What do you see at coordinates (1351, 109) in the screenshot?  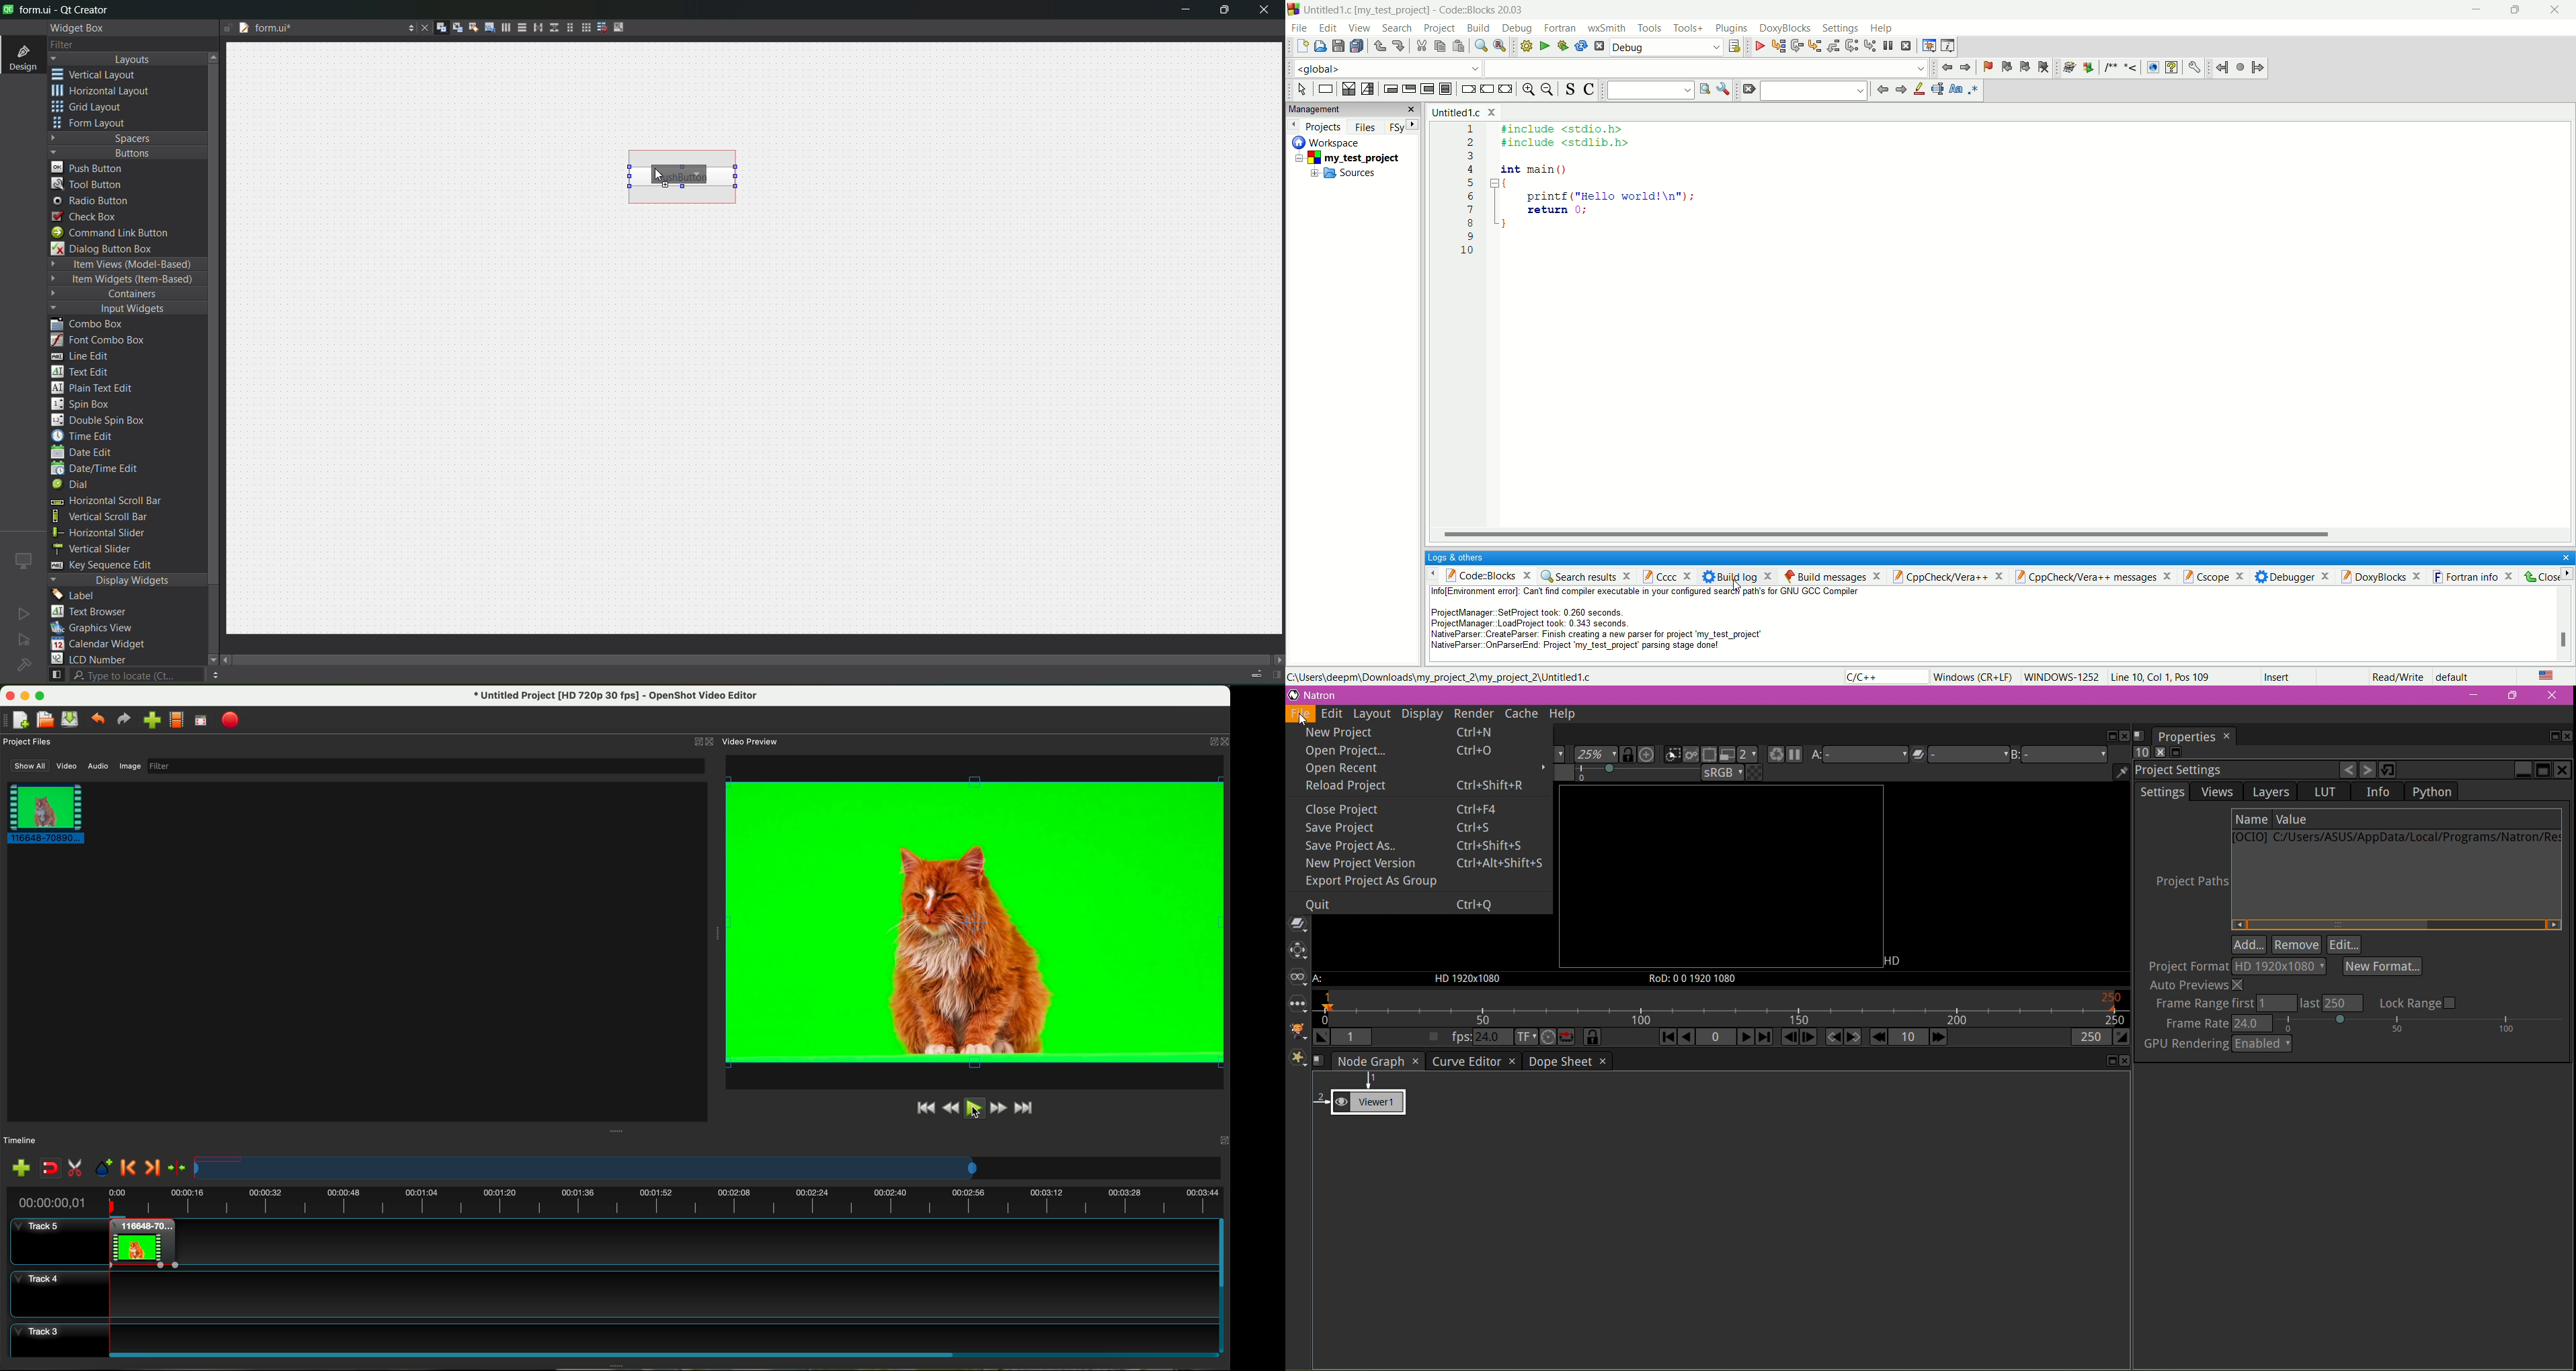 I see `management` at bounding box center [1351, 109].